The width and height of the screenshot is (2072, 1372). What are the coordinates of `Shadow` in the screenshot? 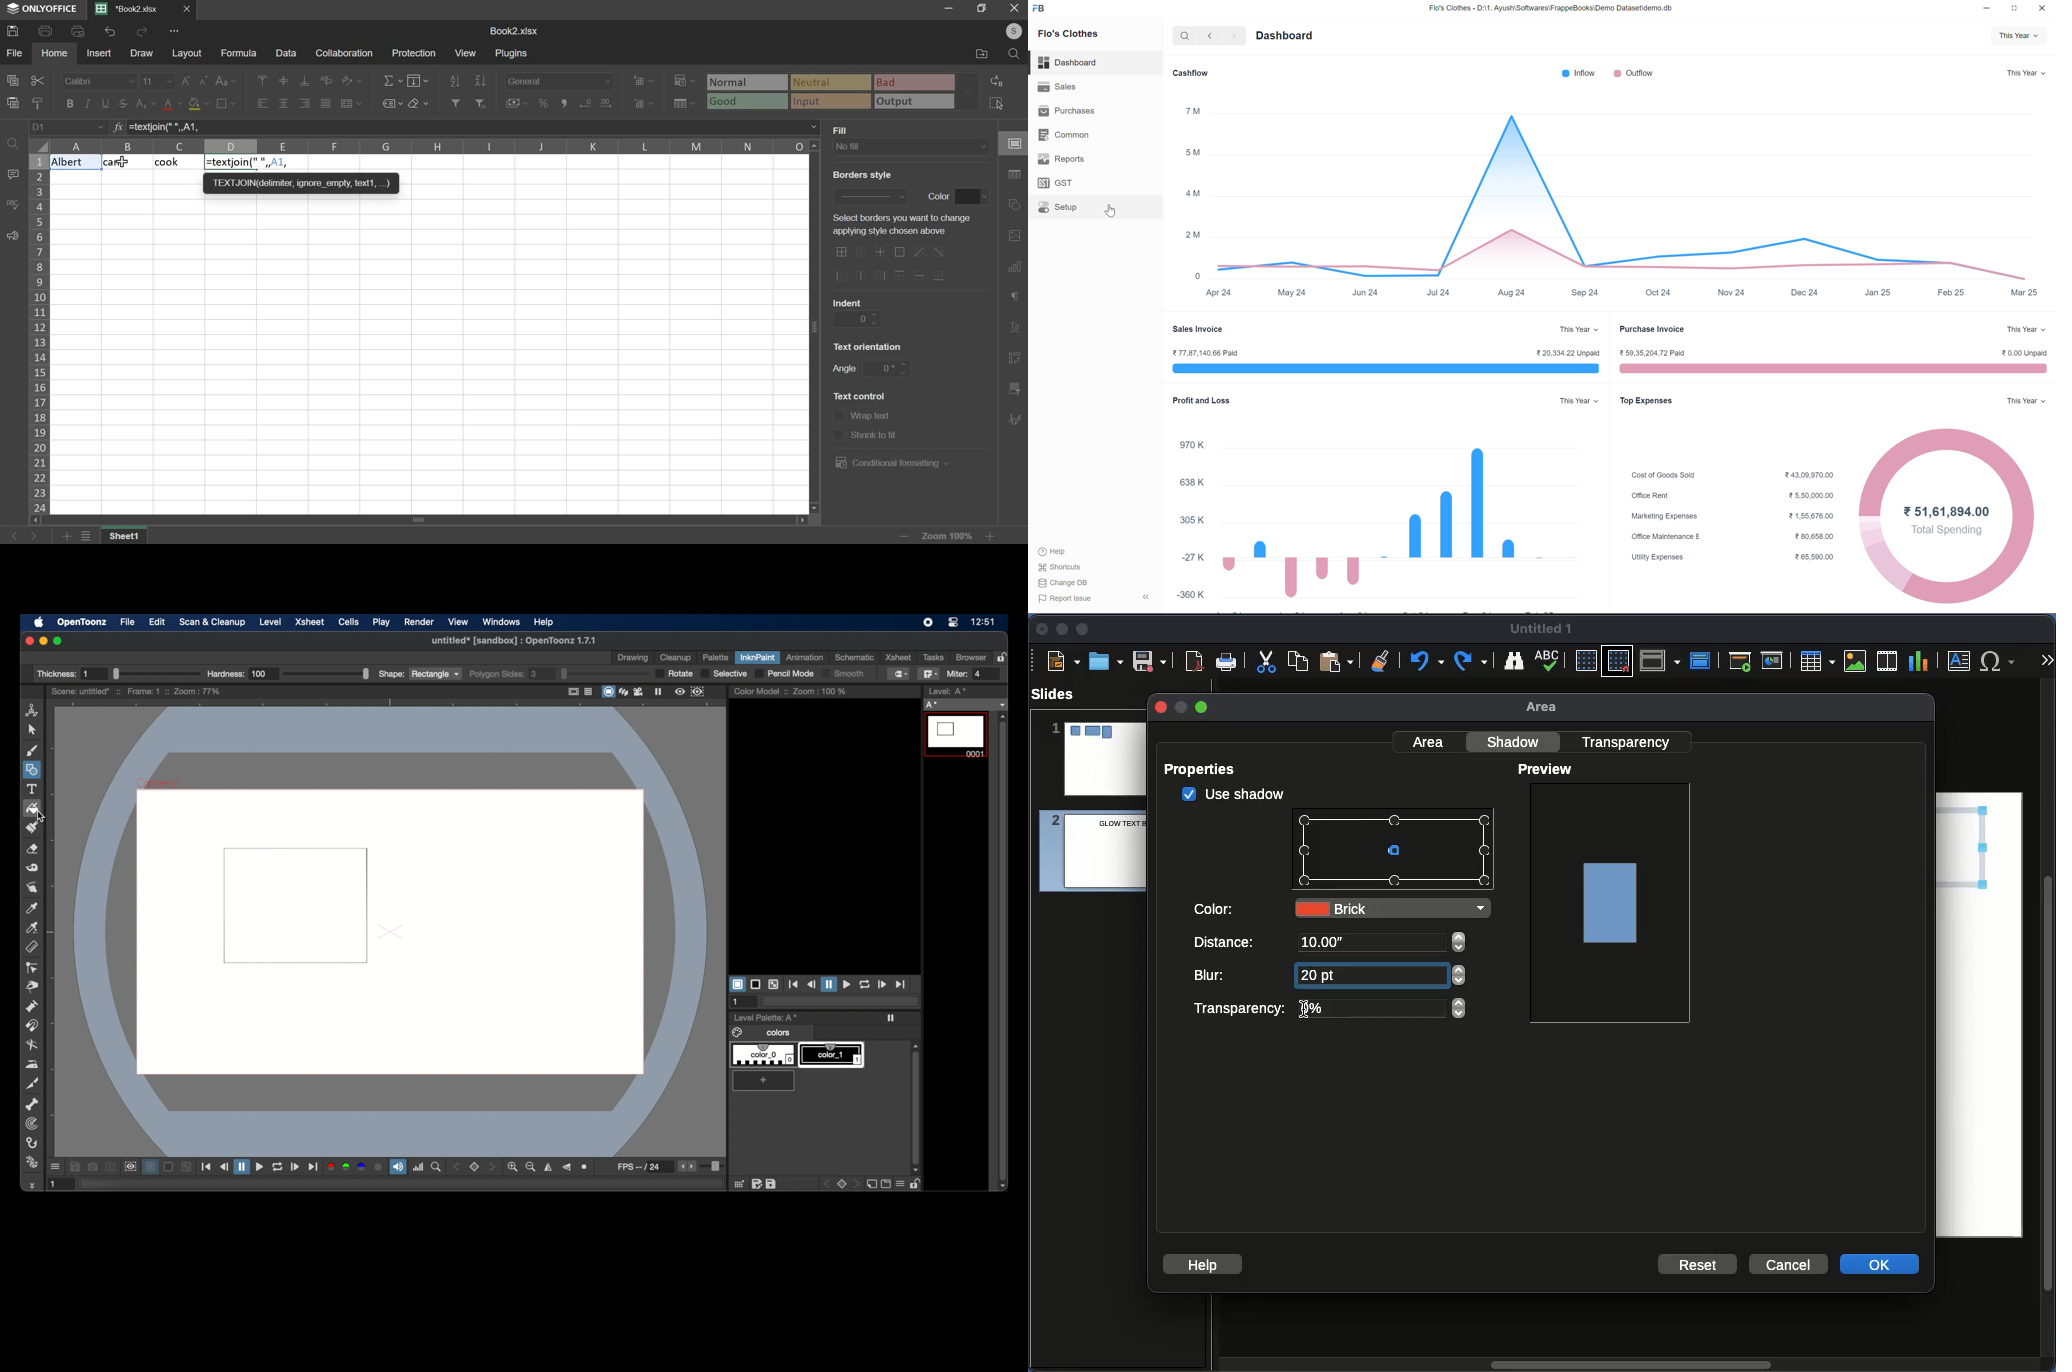 It's located at (1516, 741).